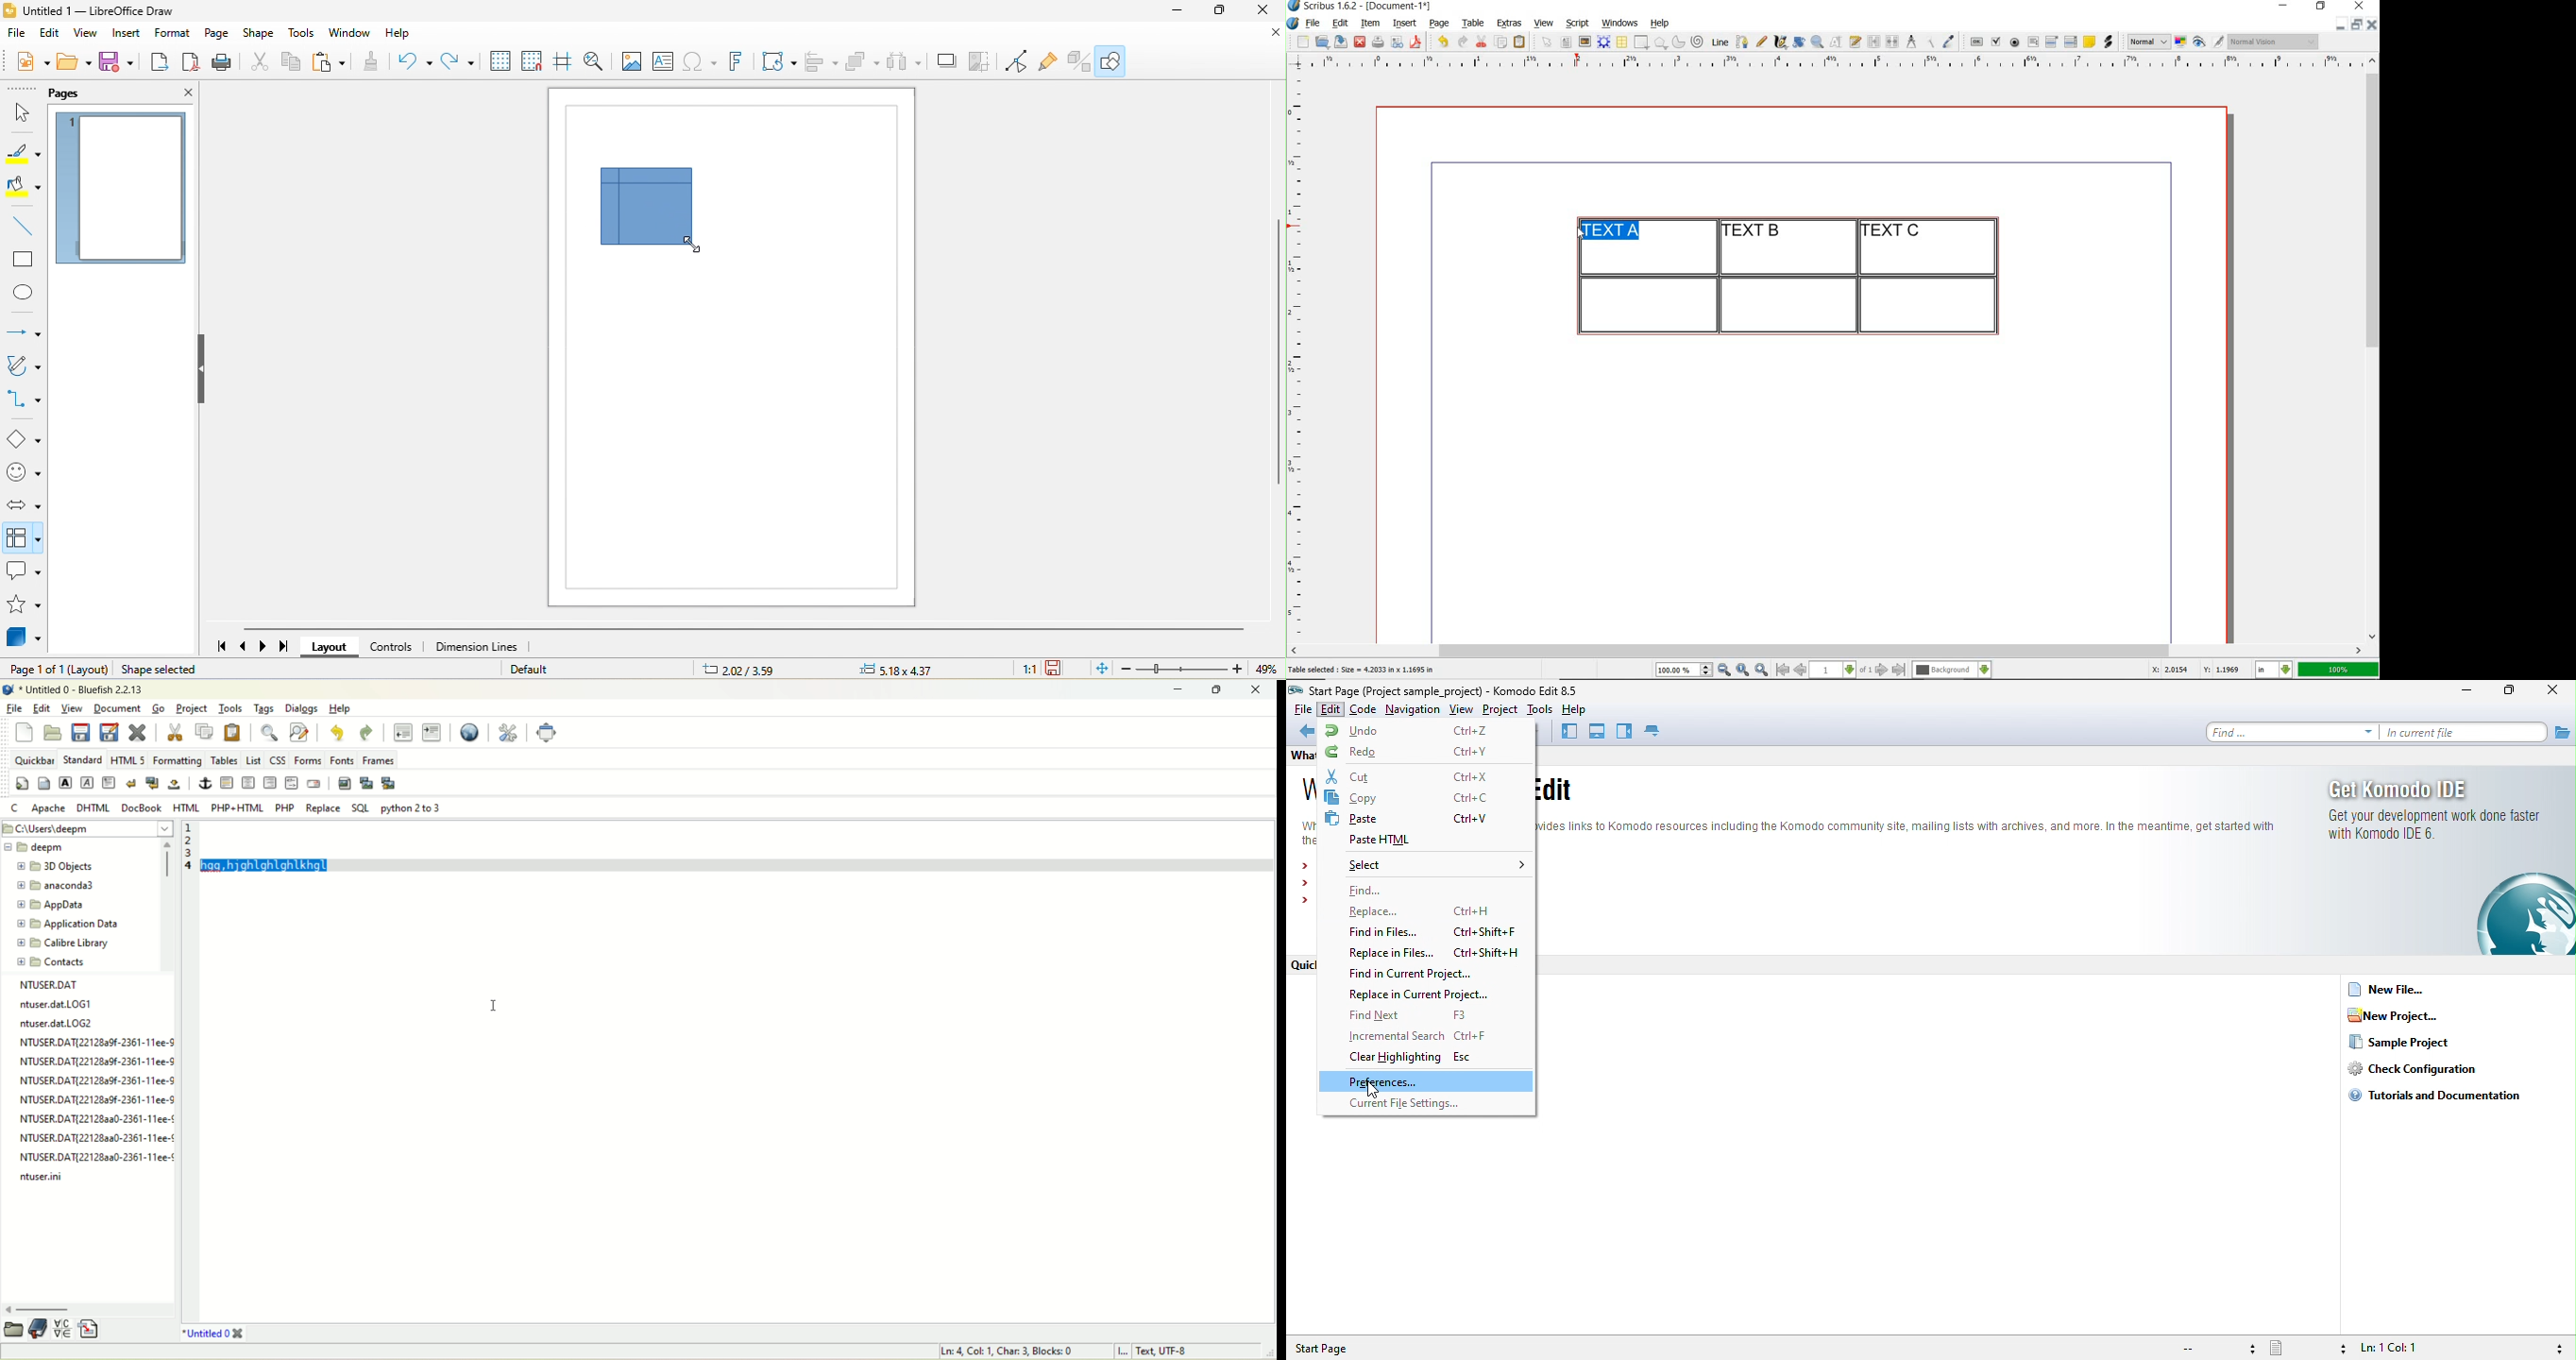 The height and width of the screenshot is (1372, 2576). Describe the element at coordinates (1222, 13) in the screenshot. I see `maximize` at that location.